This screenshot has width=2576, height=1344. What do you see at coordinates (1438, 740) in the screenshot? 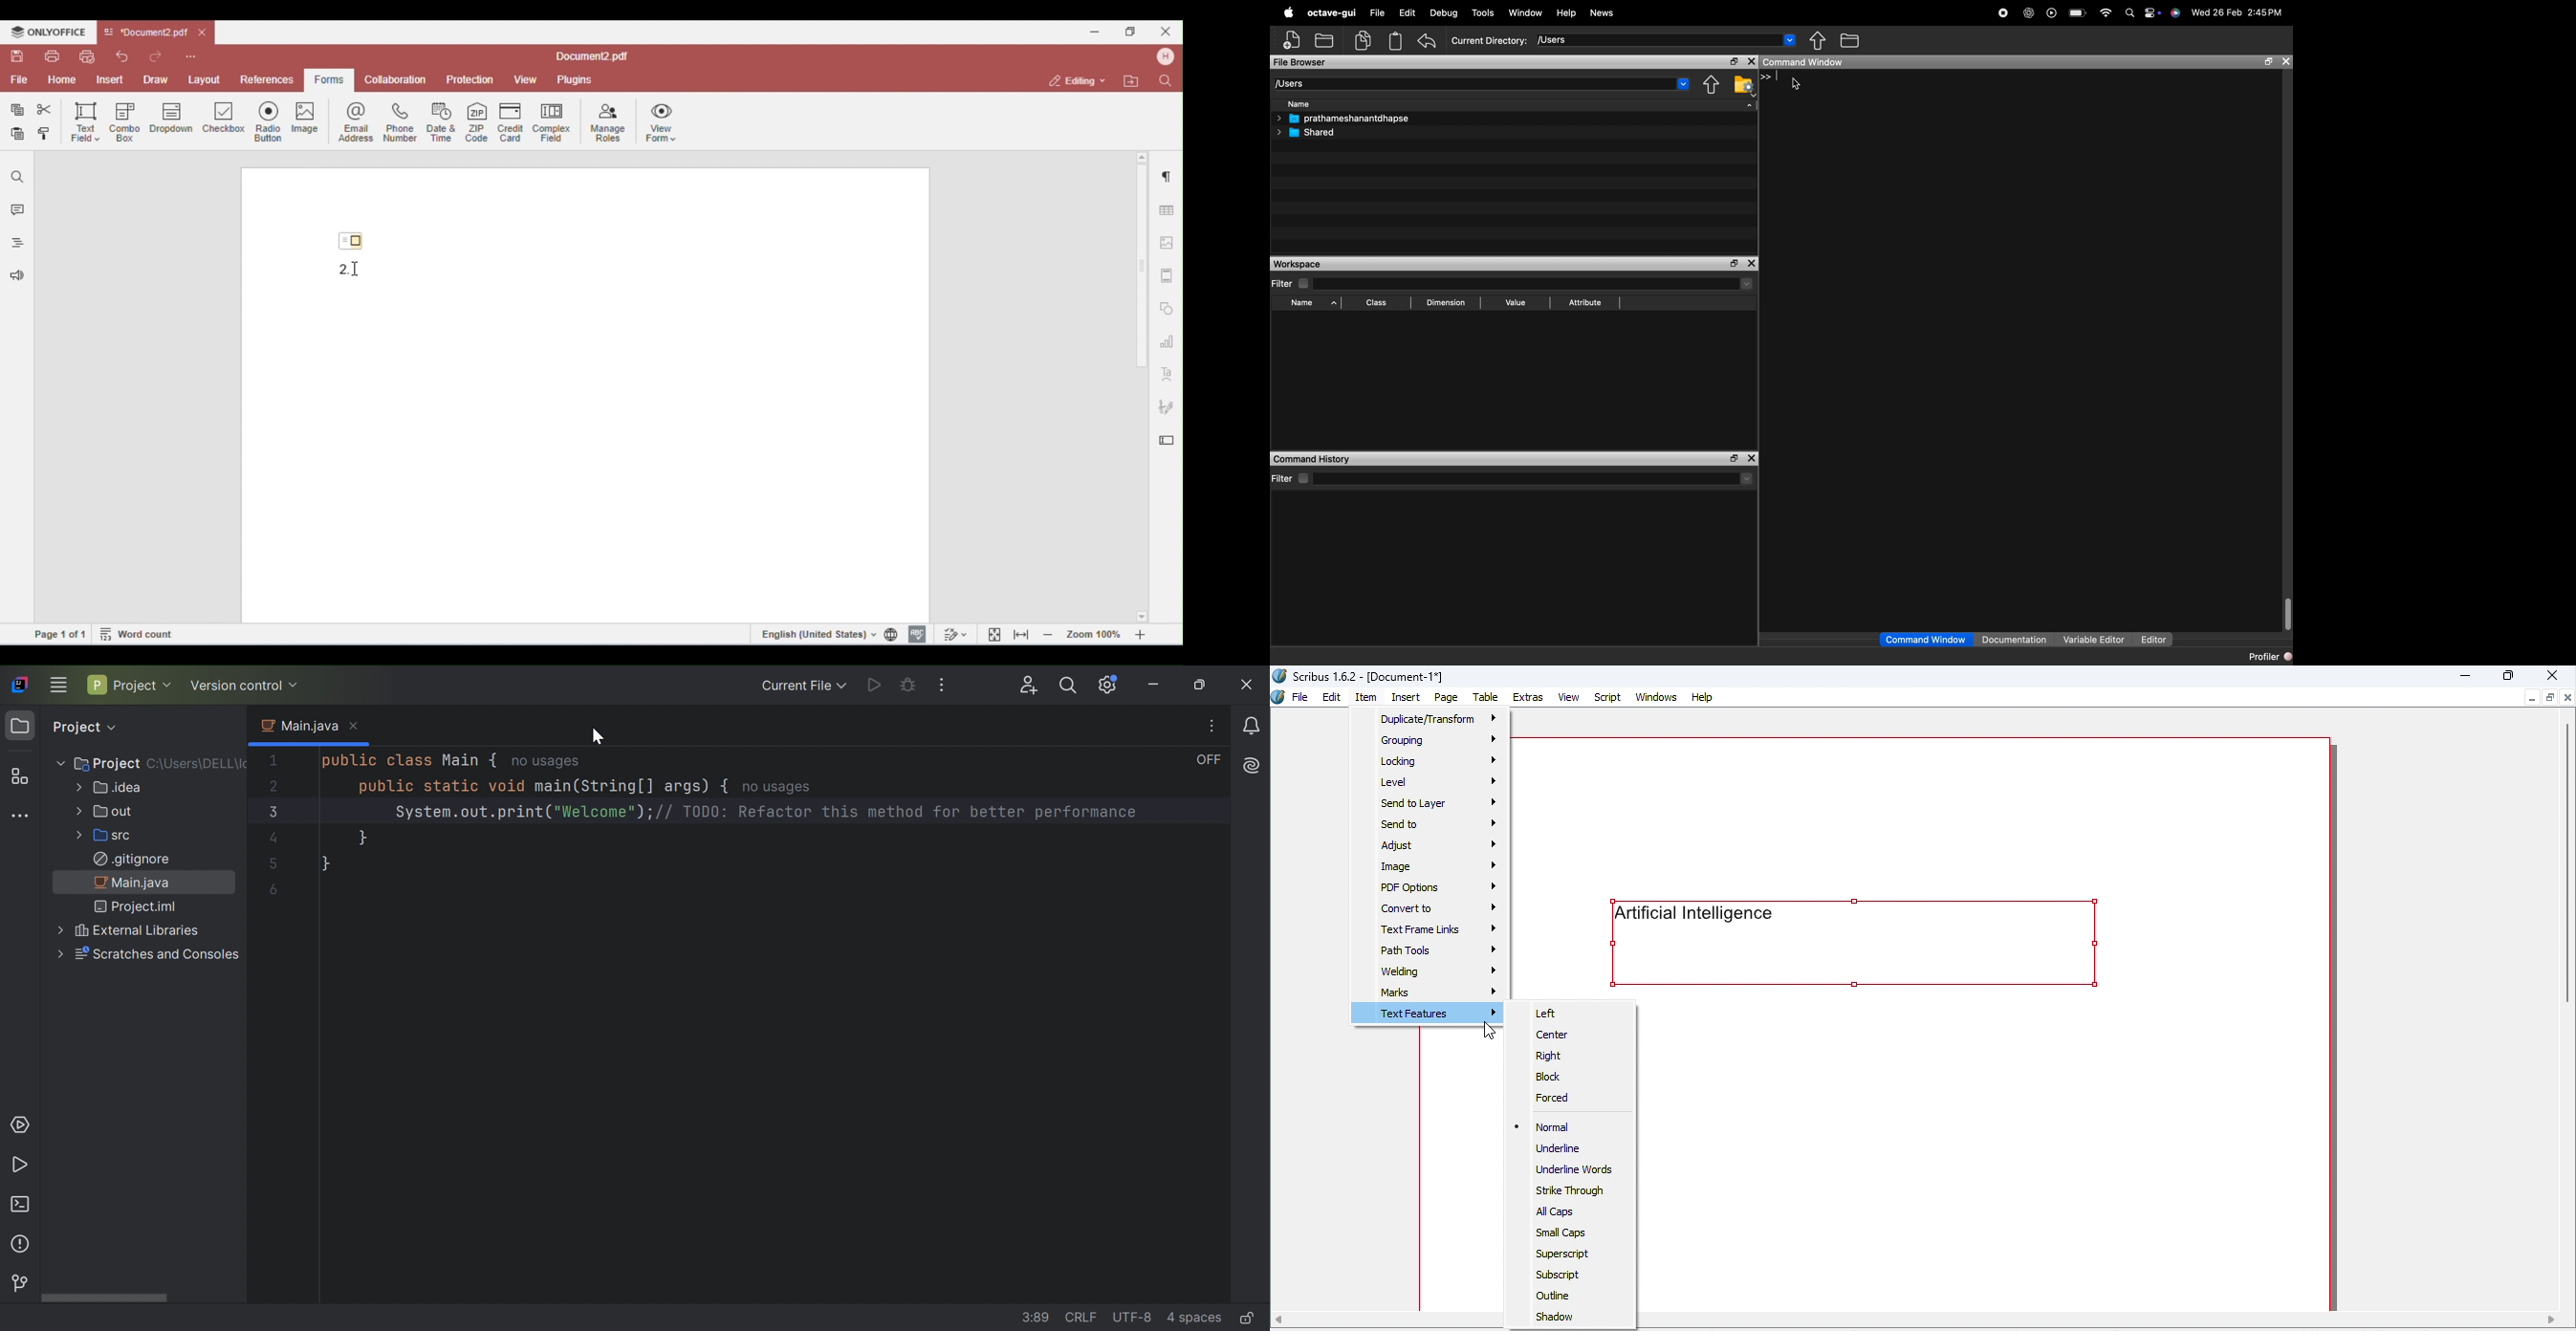
I see `Grouping` at bounding box center [1438, 740].